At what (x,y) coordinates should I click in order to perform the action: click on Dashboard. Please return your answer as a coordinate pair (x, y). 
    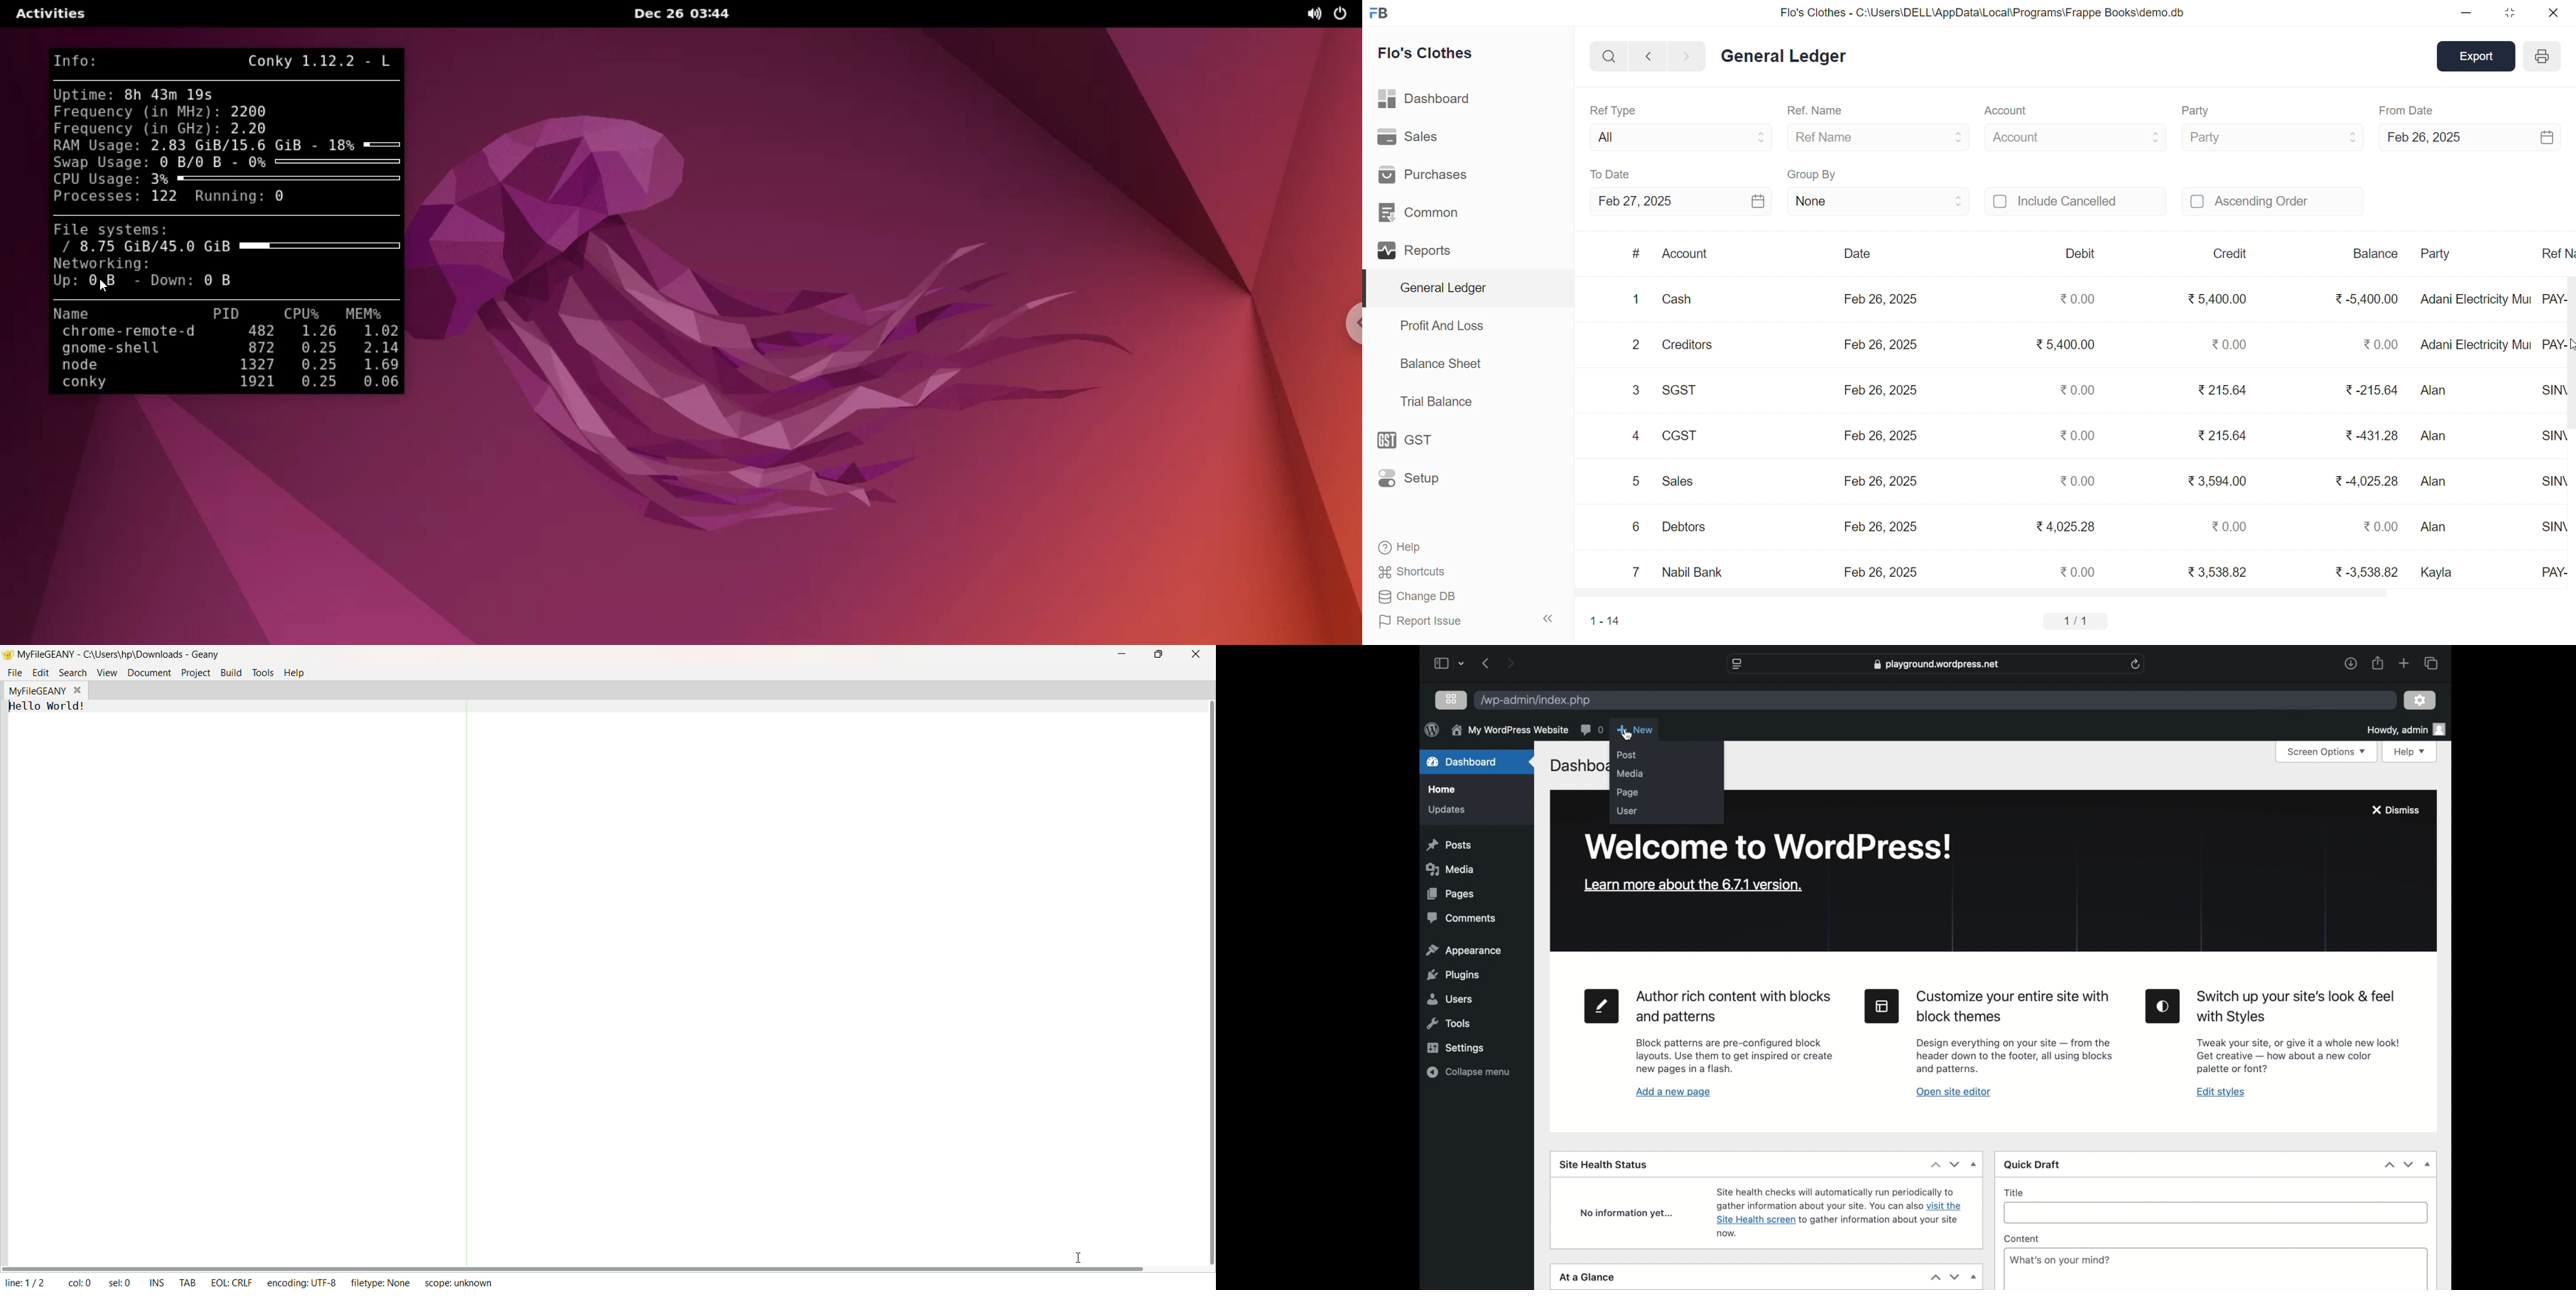
    Looking at the image, I should click on (1422, 97).